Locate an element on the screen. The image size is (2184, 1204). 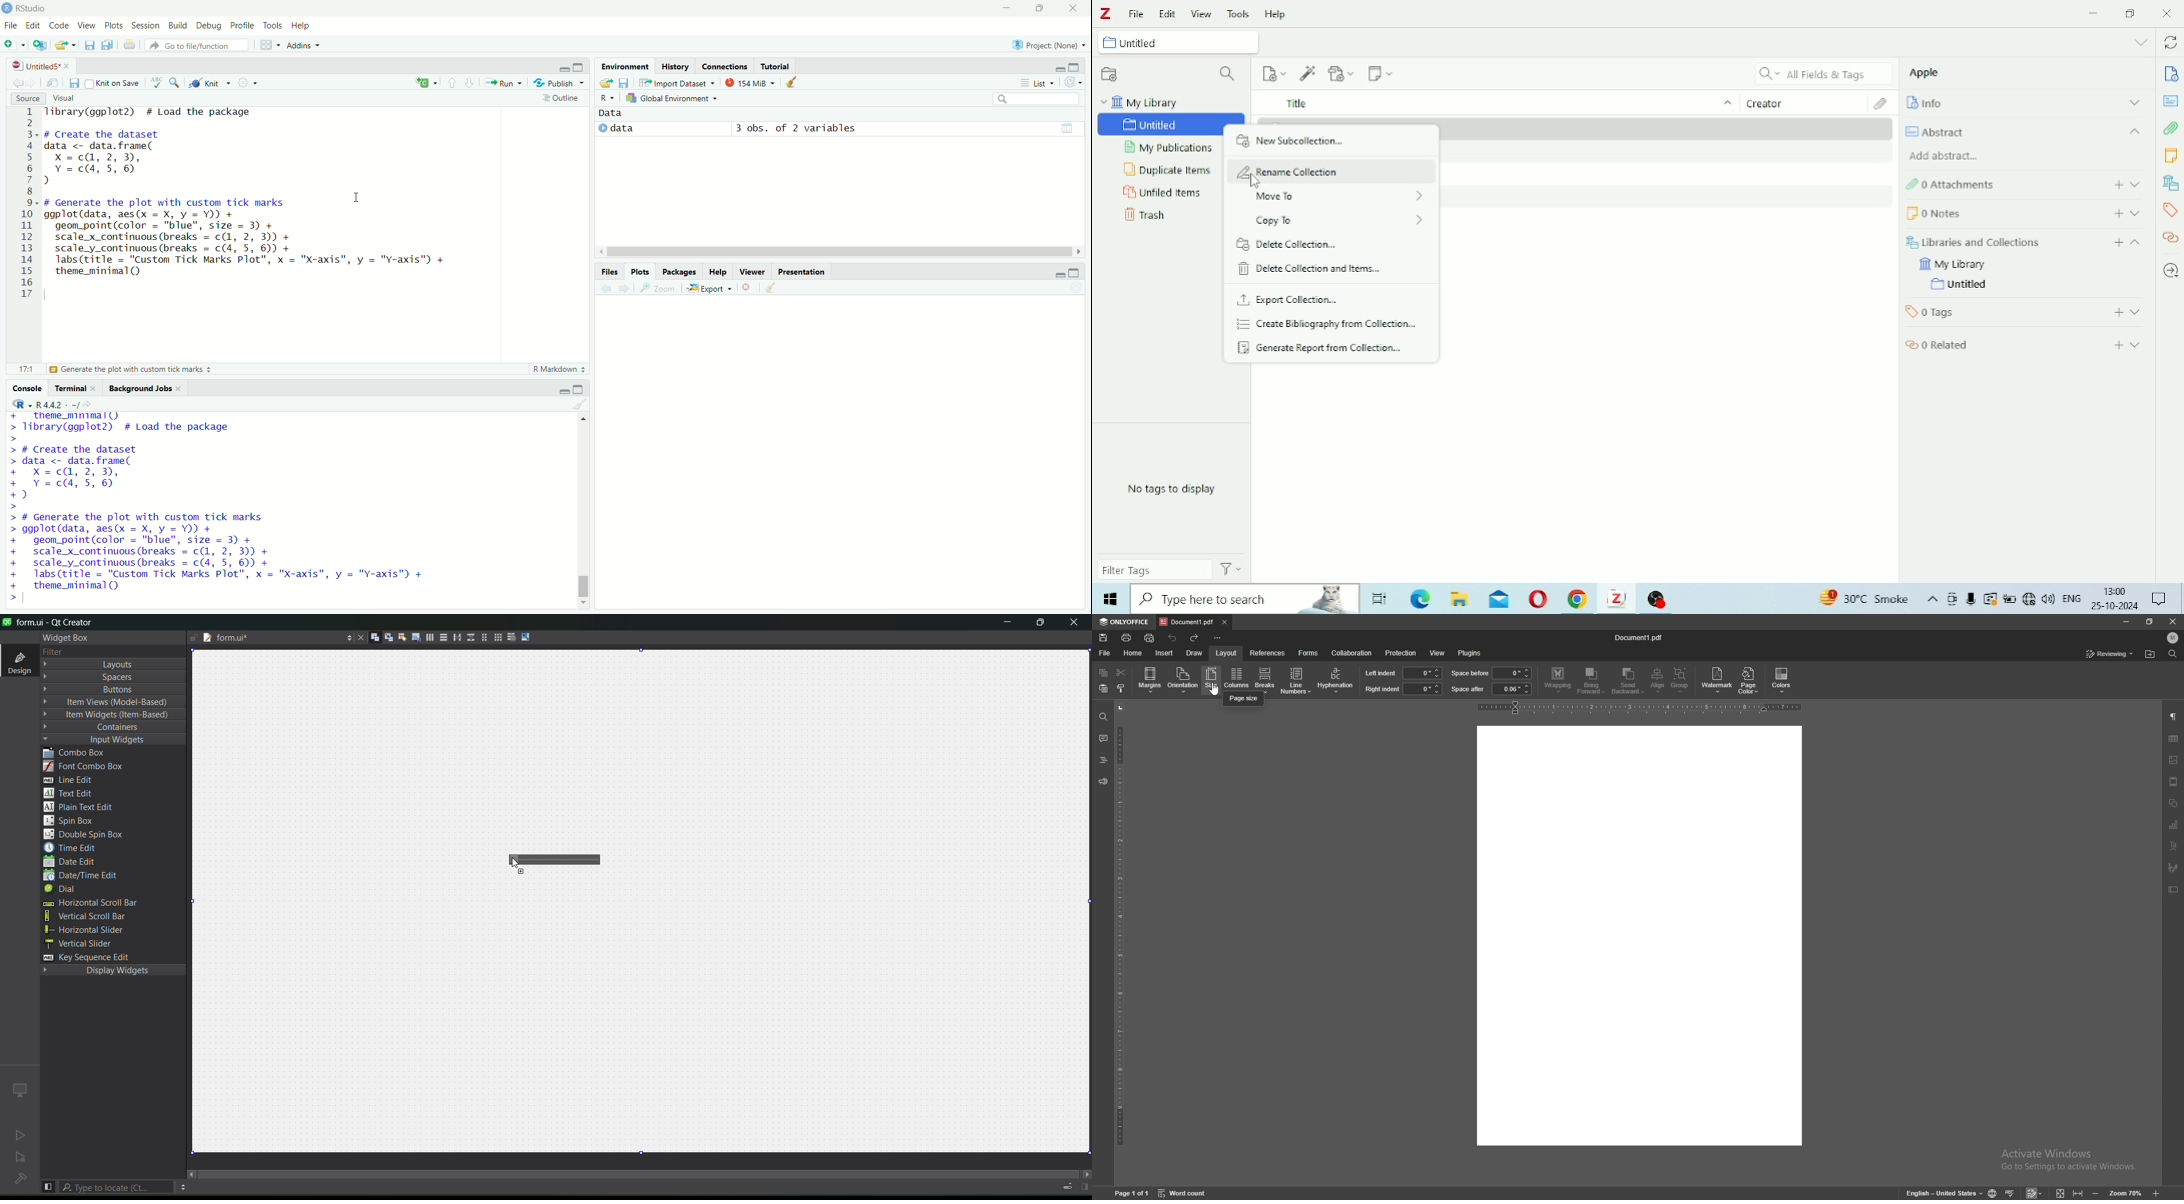
prompt cursor is located at coordinates (14, 508).